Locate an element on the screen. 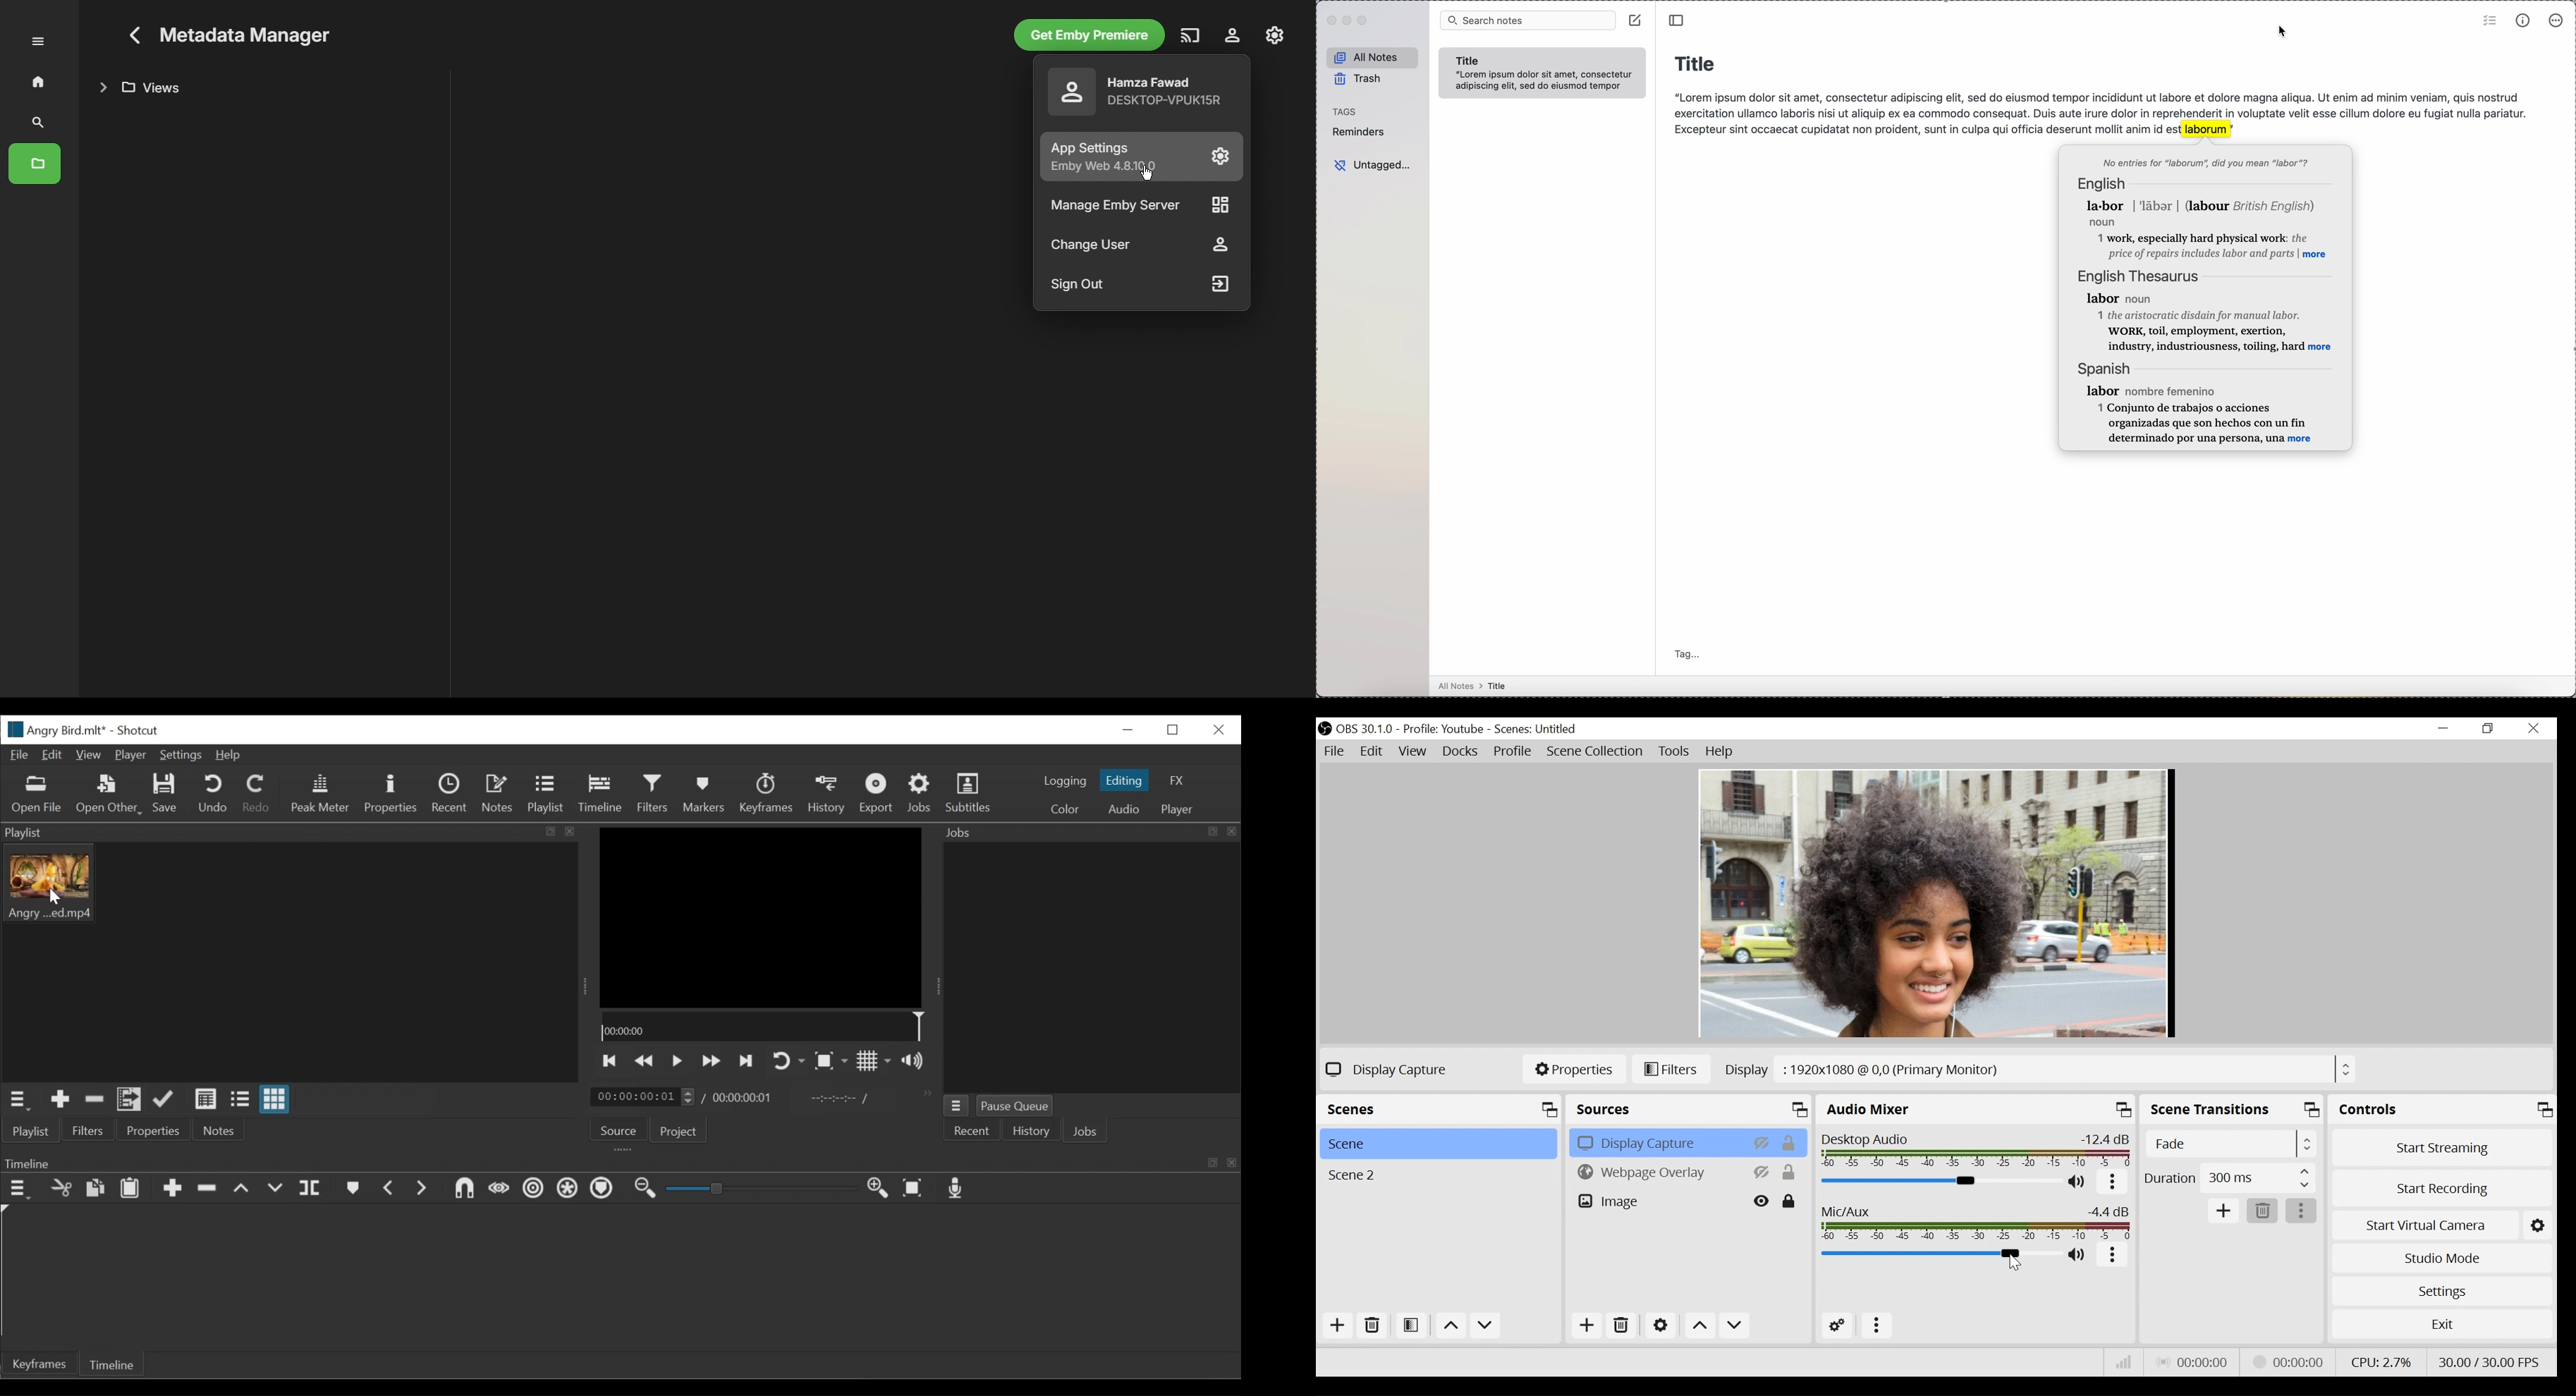  Restore is located at coordinates (1172, 730).